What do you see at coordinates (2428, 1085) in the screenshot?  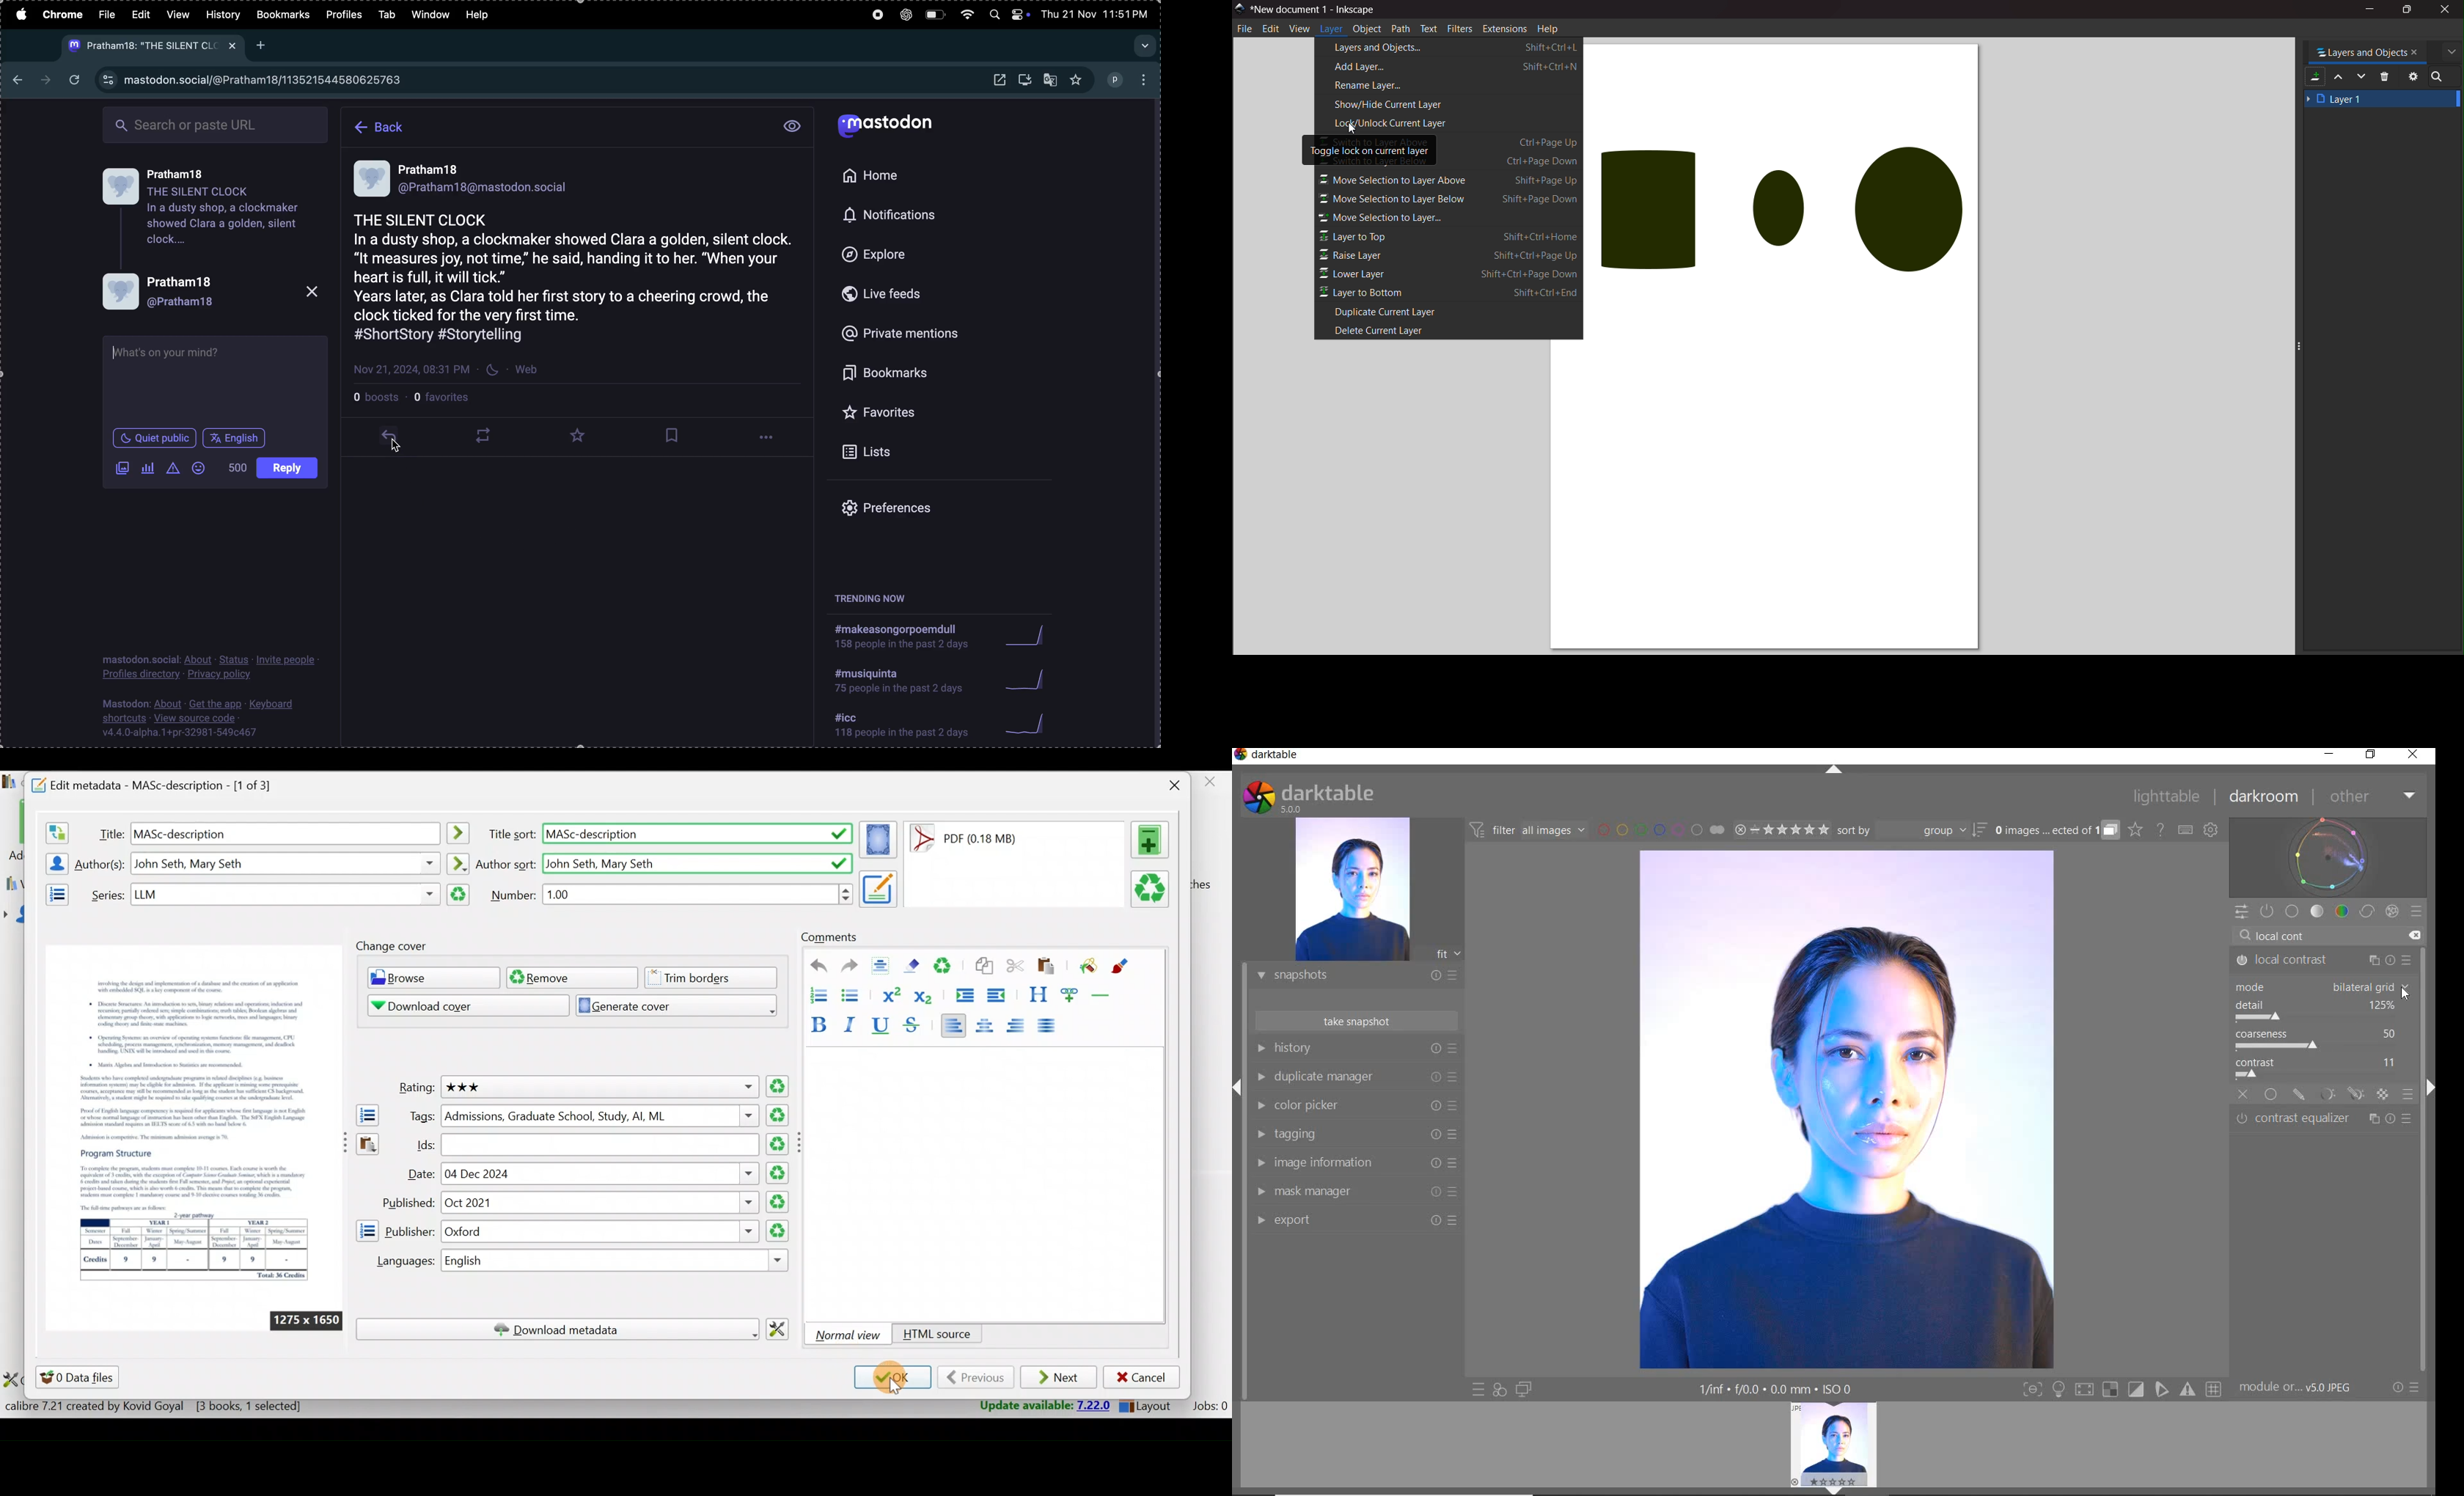 I see `Expand/Collapse` at bounding box center [2428, 1085].